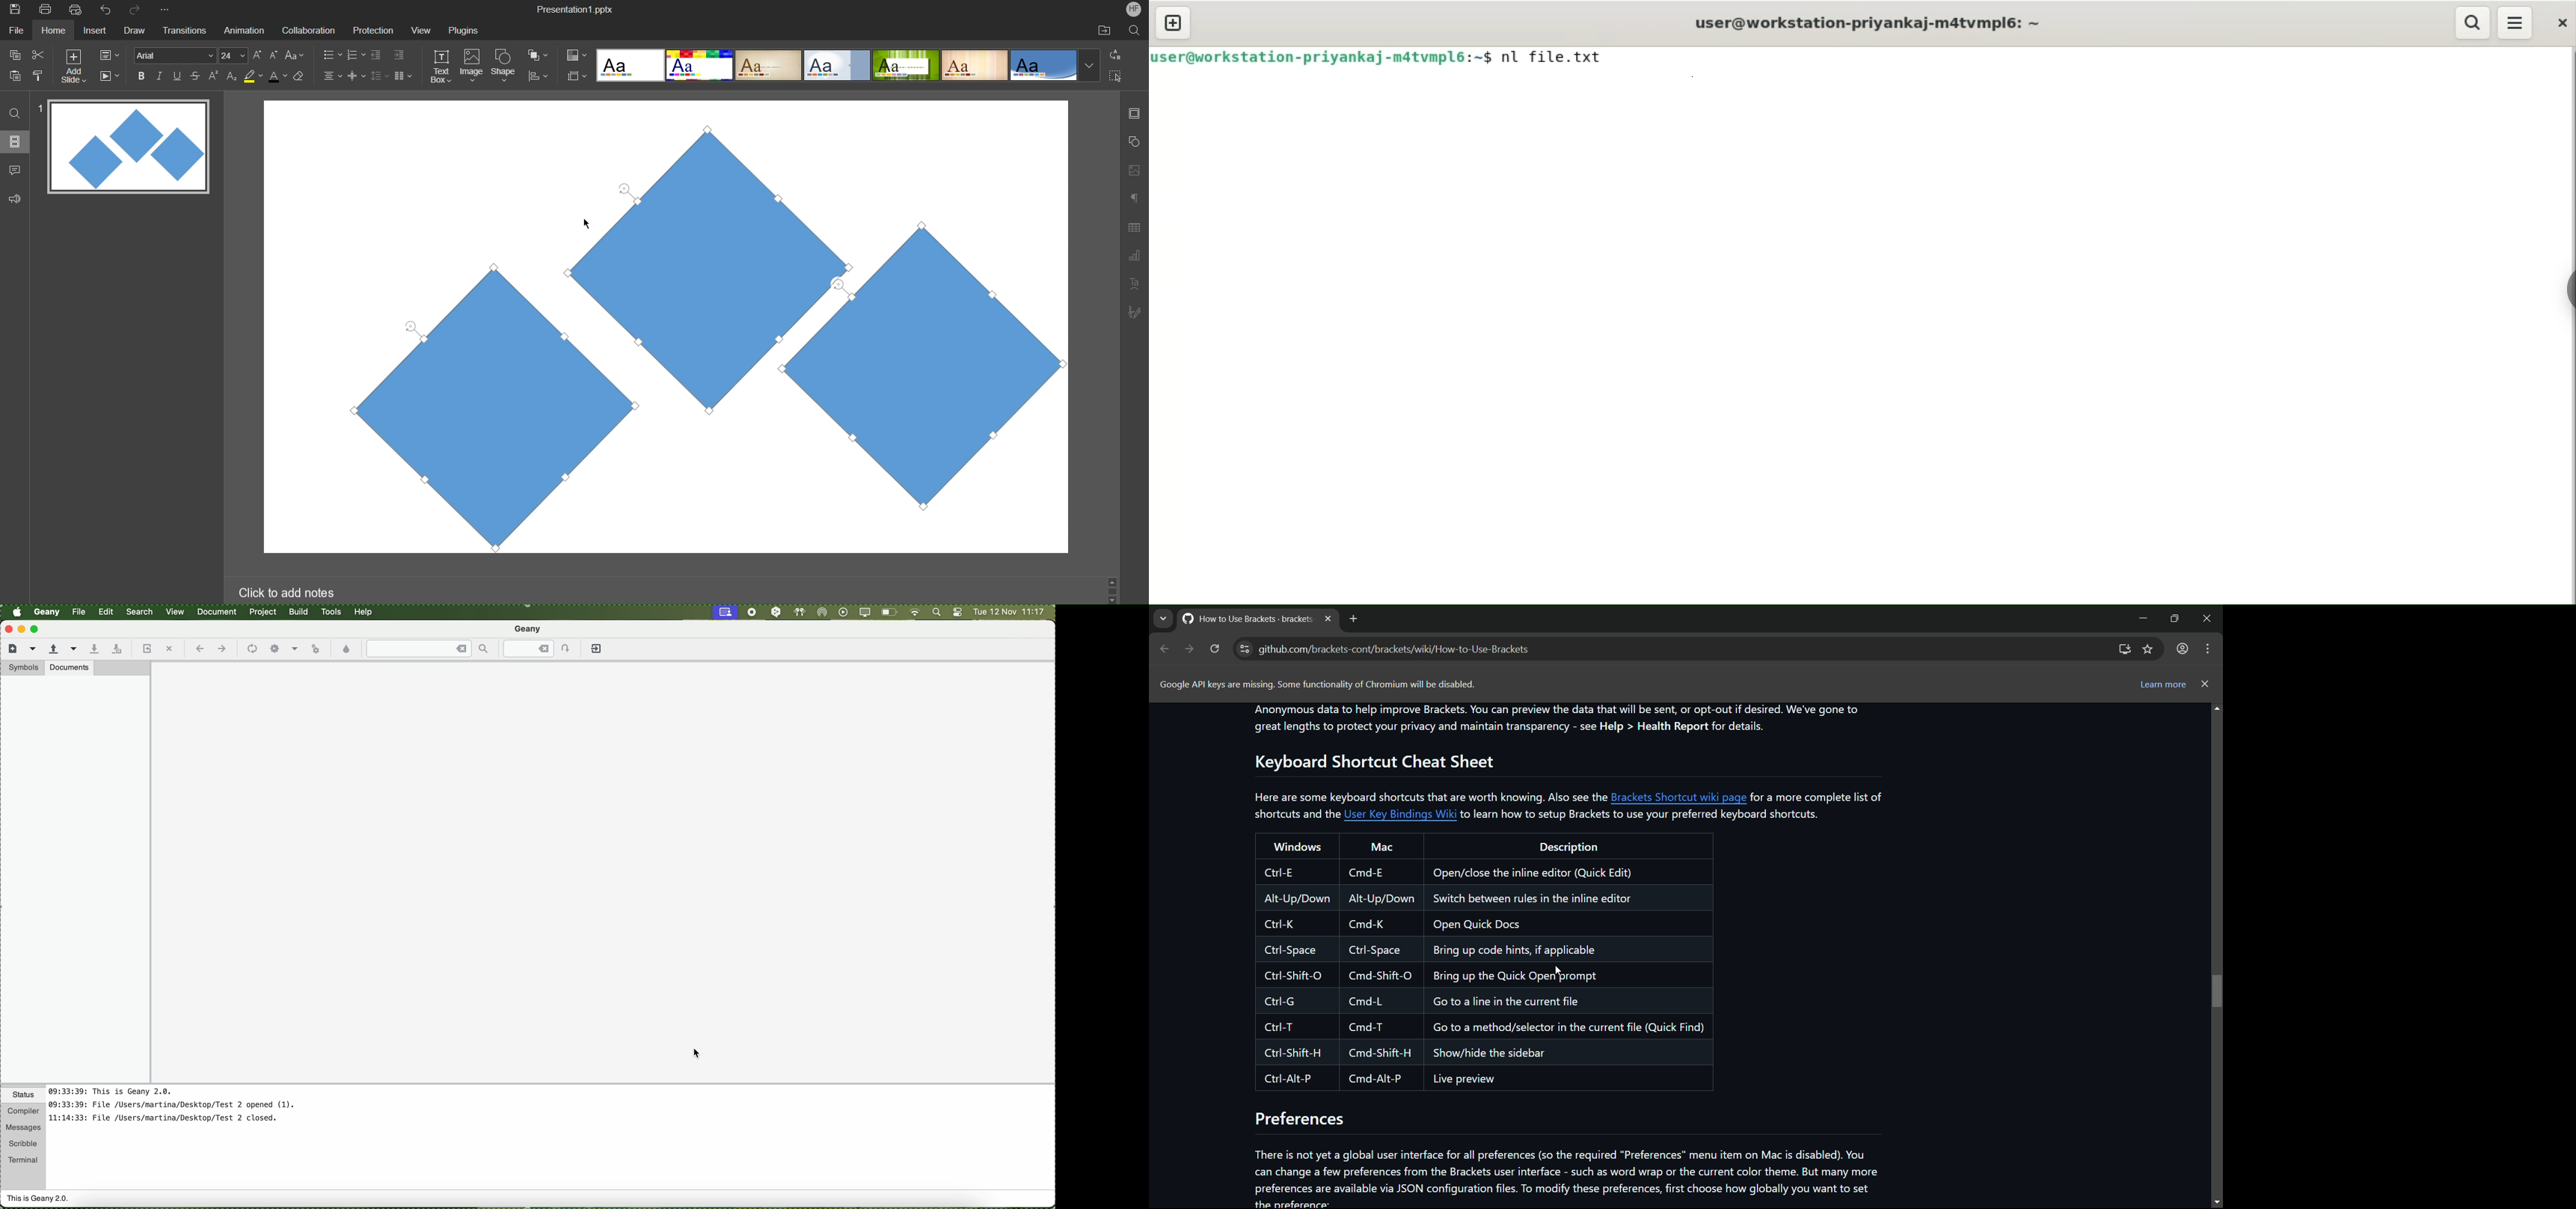 This screenshot has height=1232, width=2576. Describe the element at coordinates (1395, 649) in the screenshot. I see `github.com/brackets-cont/brackets/wiki/How-to-Use-Brackets` at that location.